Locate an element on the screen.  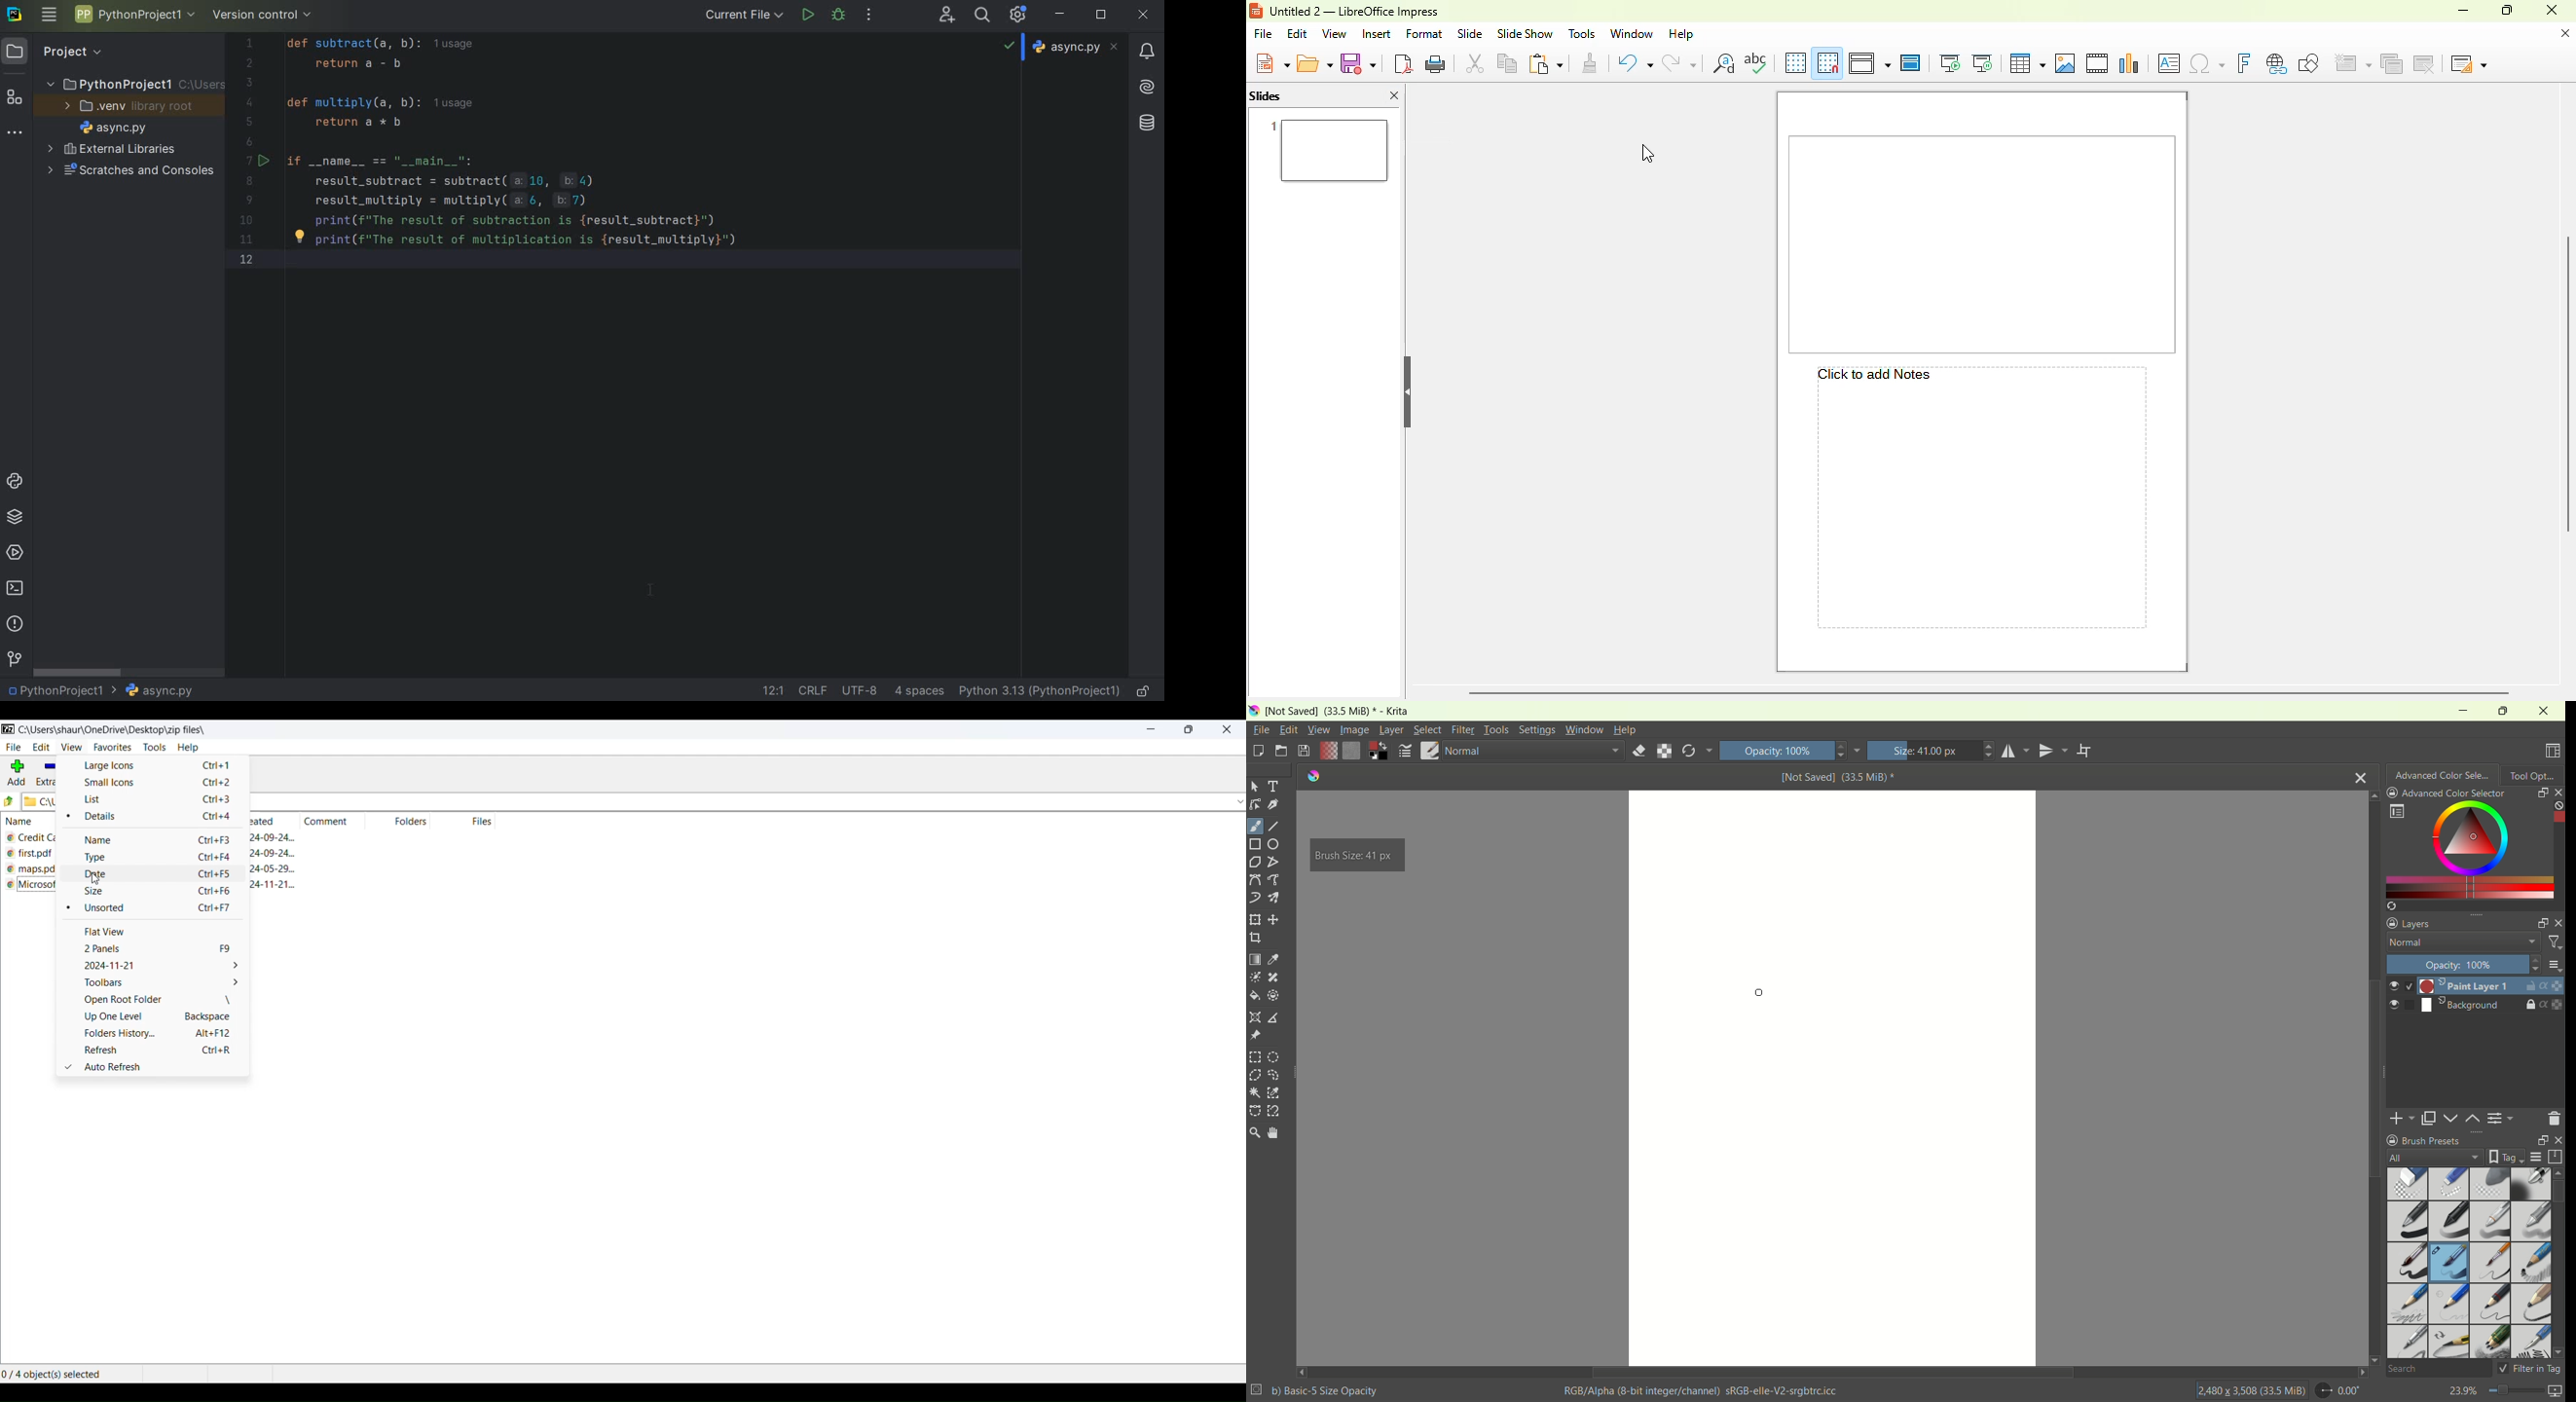
RUN is located at coordinates (809, 16).